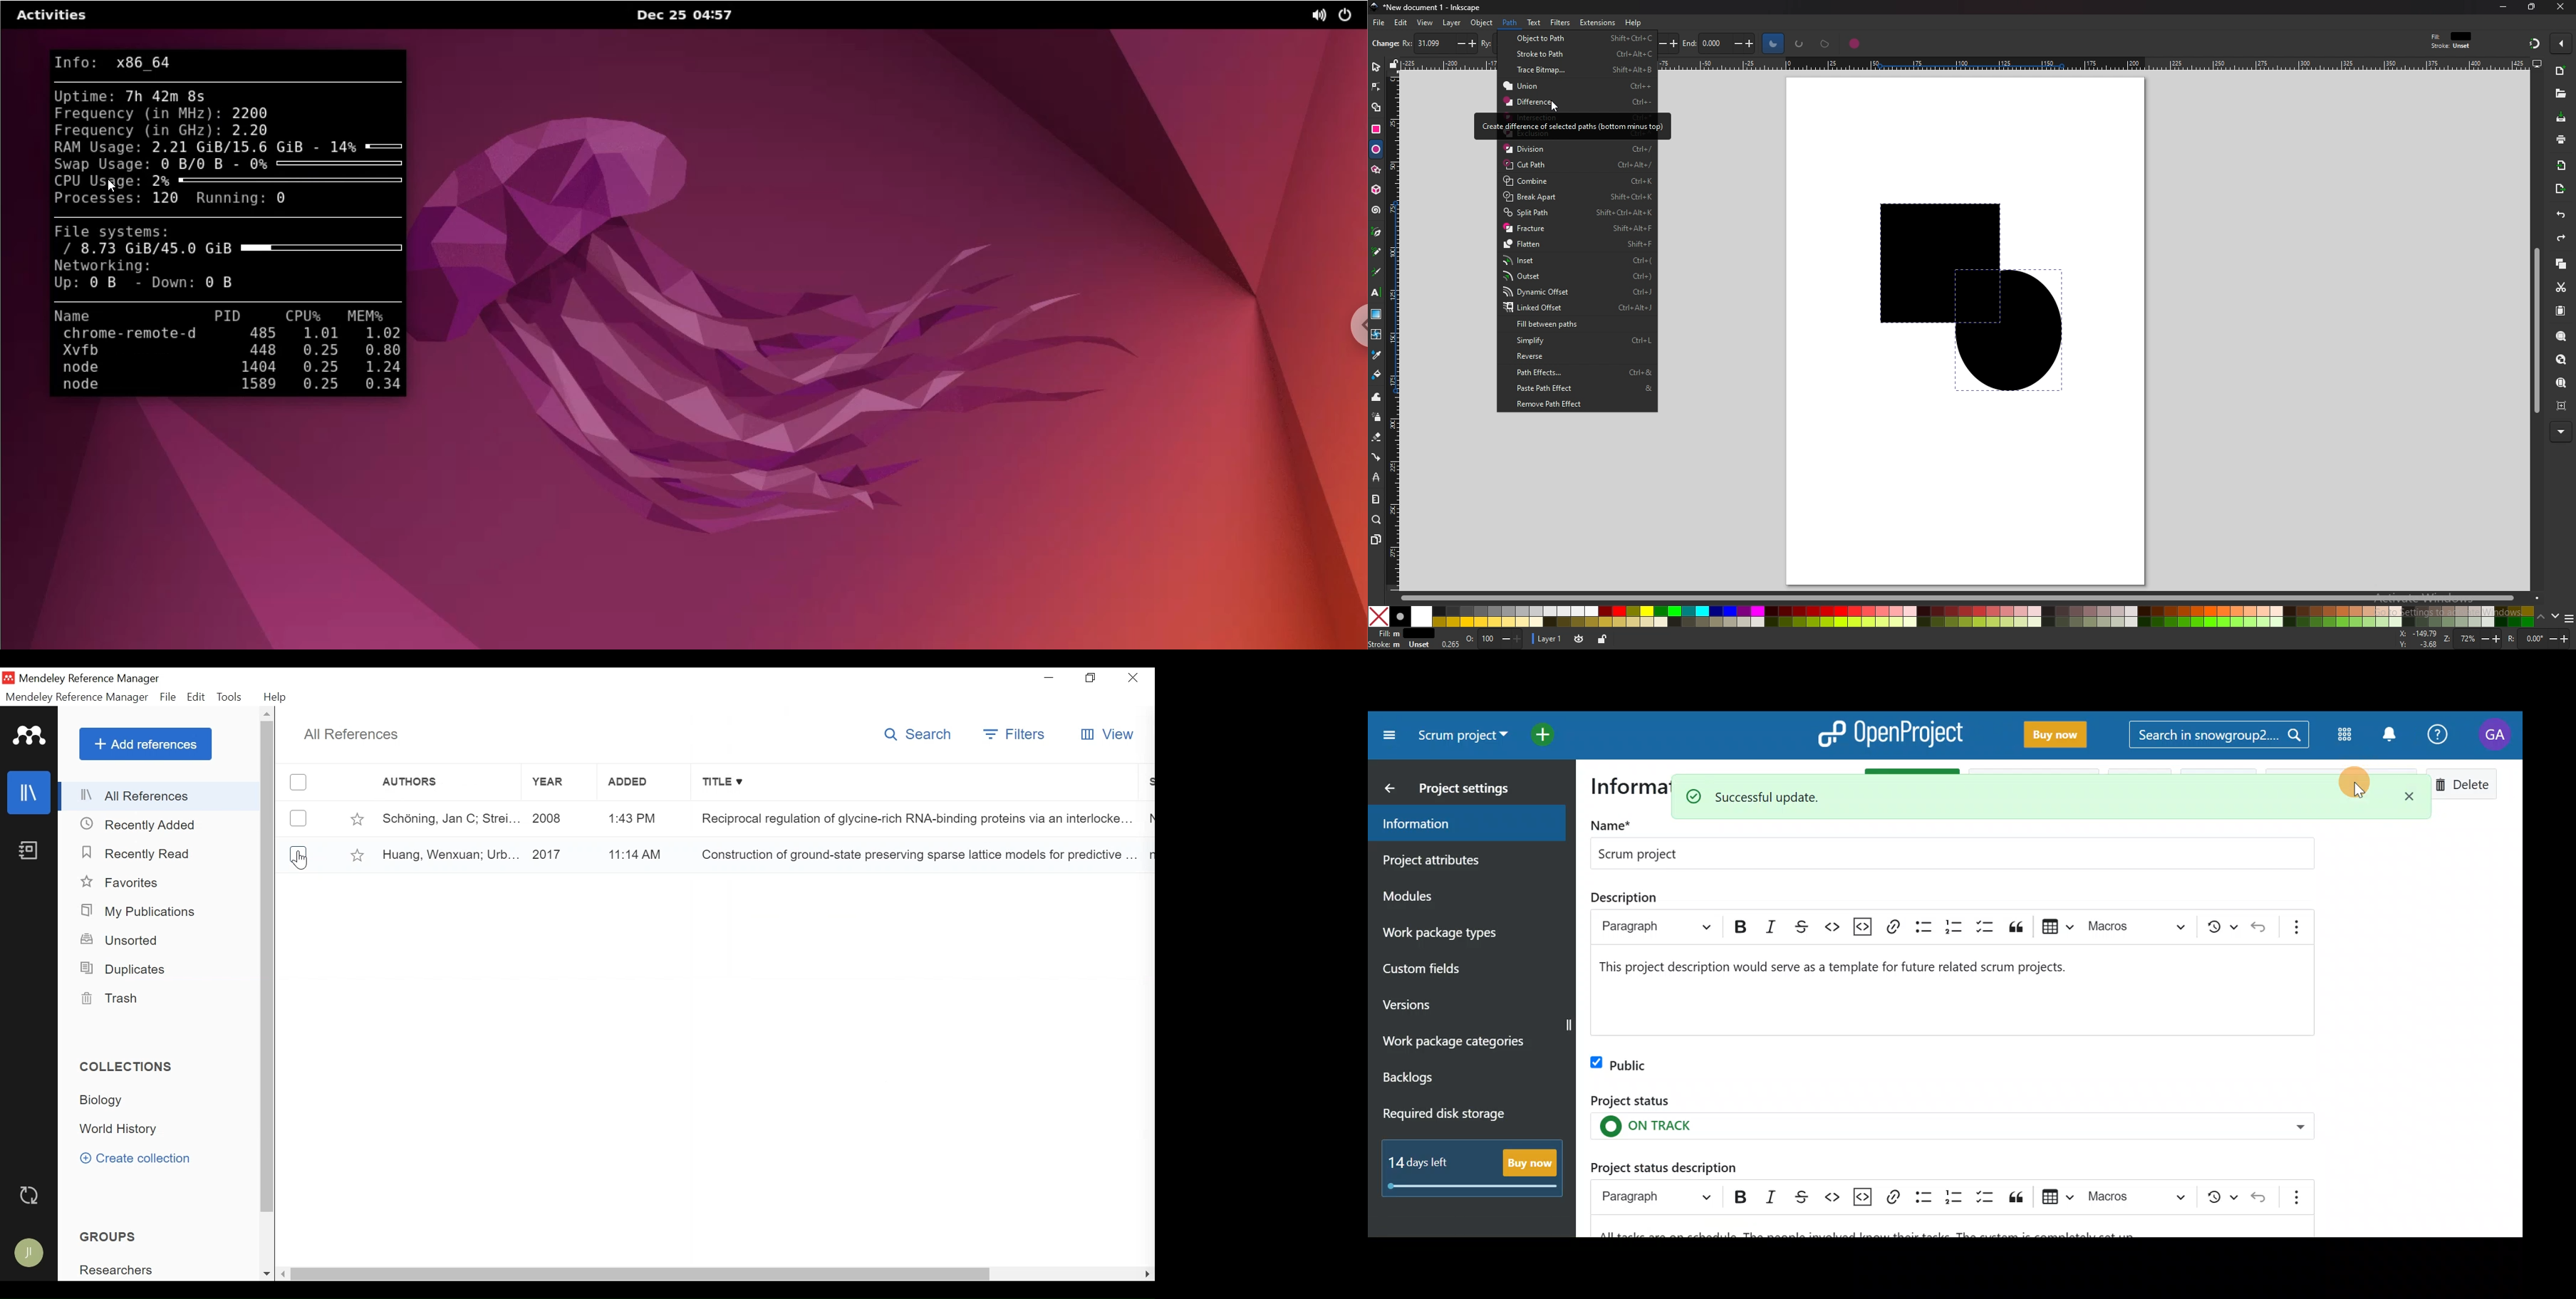 The image size is (2576, 1316). Describe the element at coordinates (1984, 1197) in the screenshot. I see `To-do list` at that location.